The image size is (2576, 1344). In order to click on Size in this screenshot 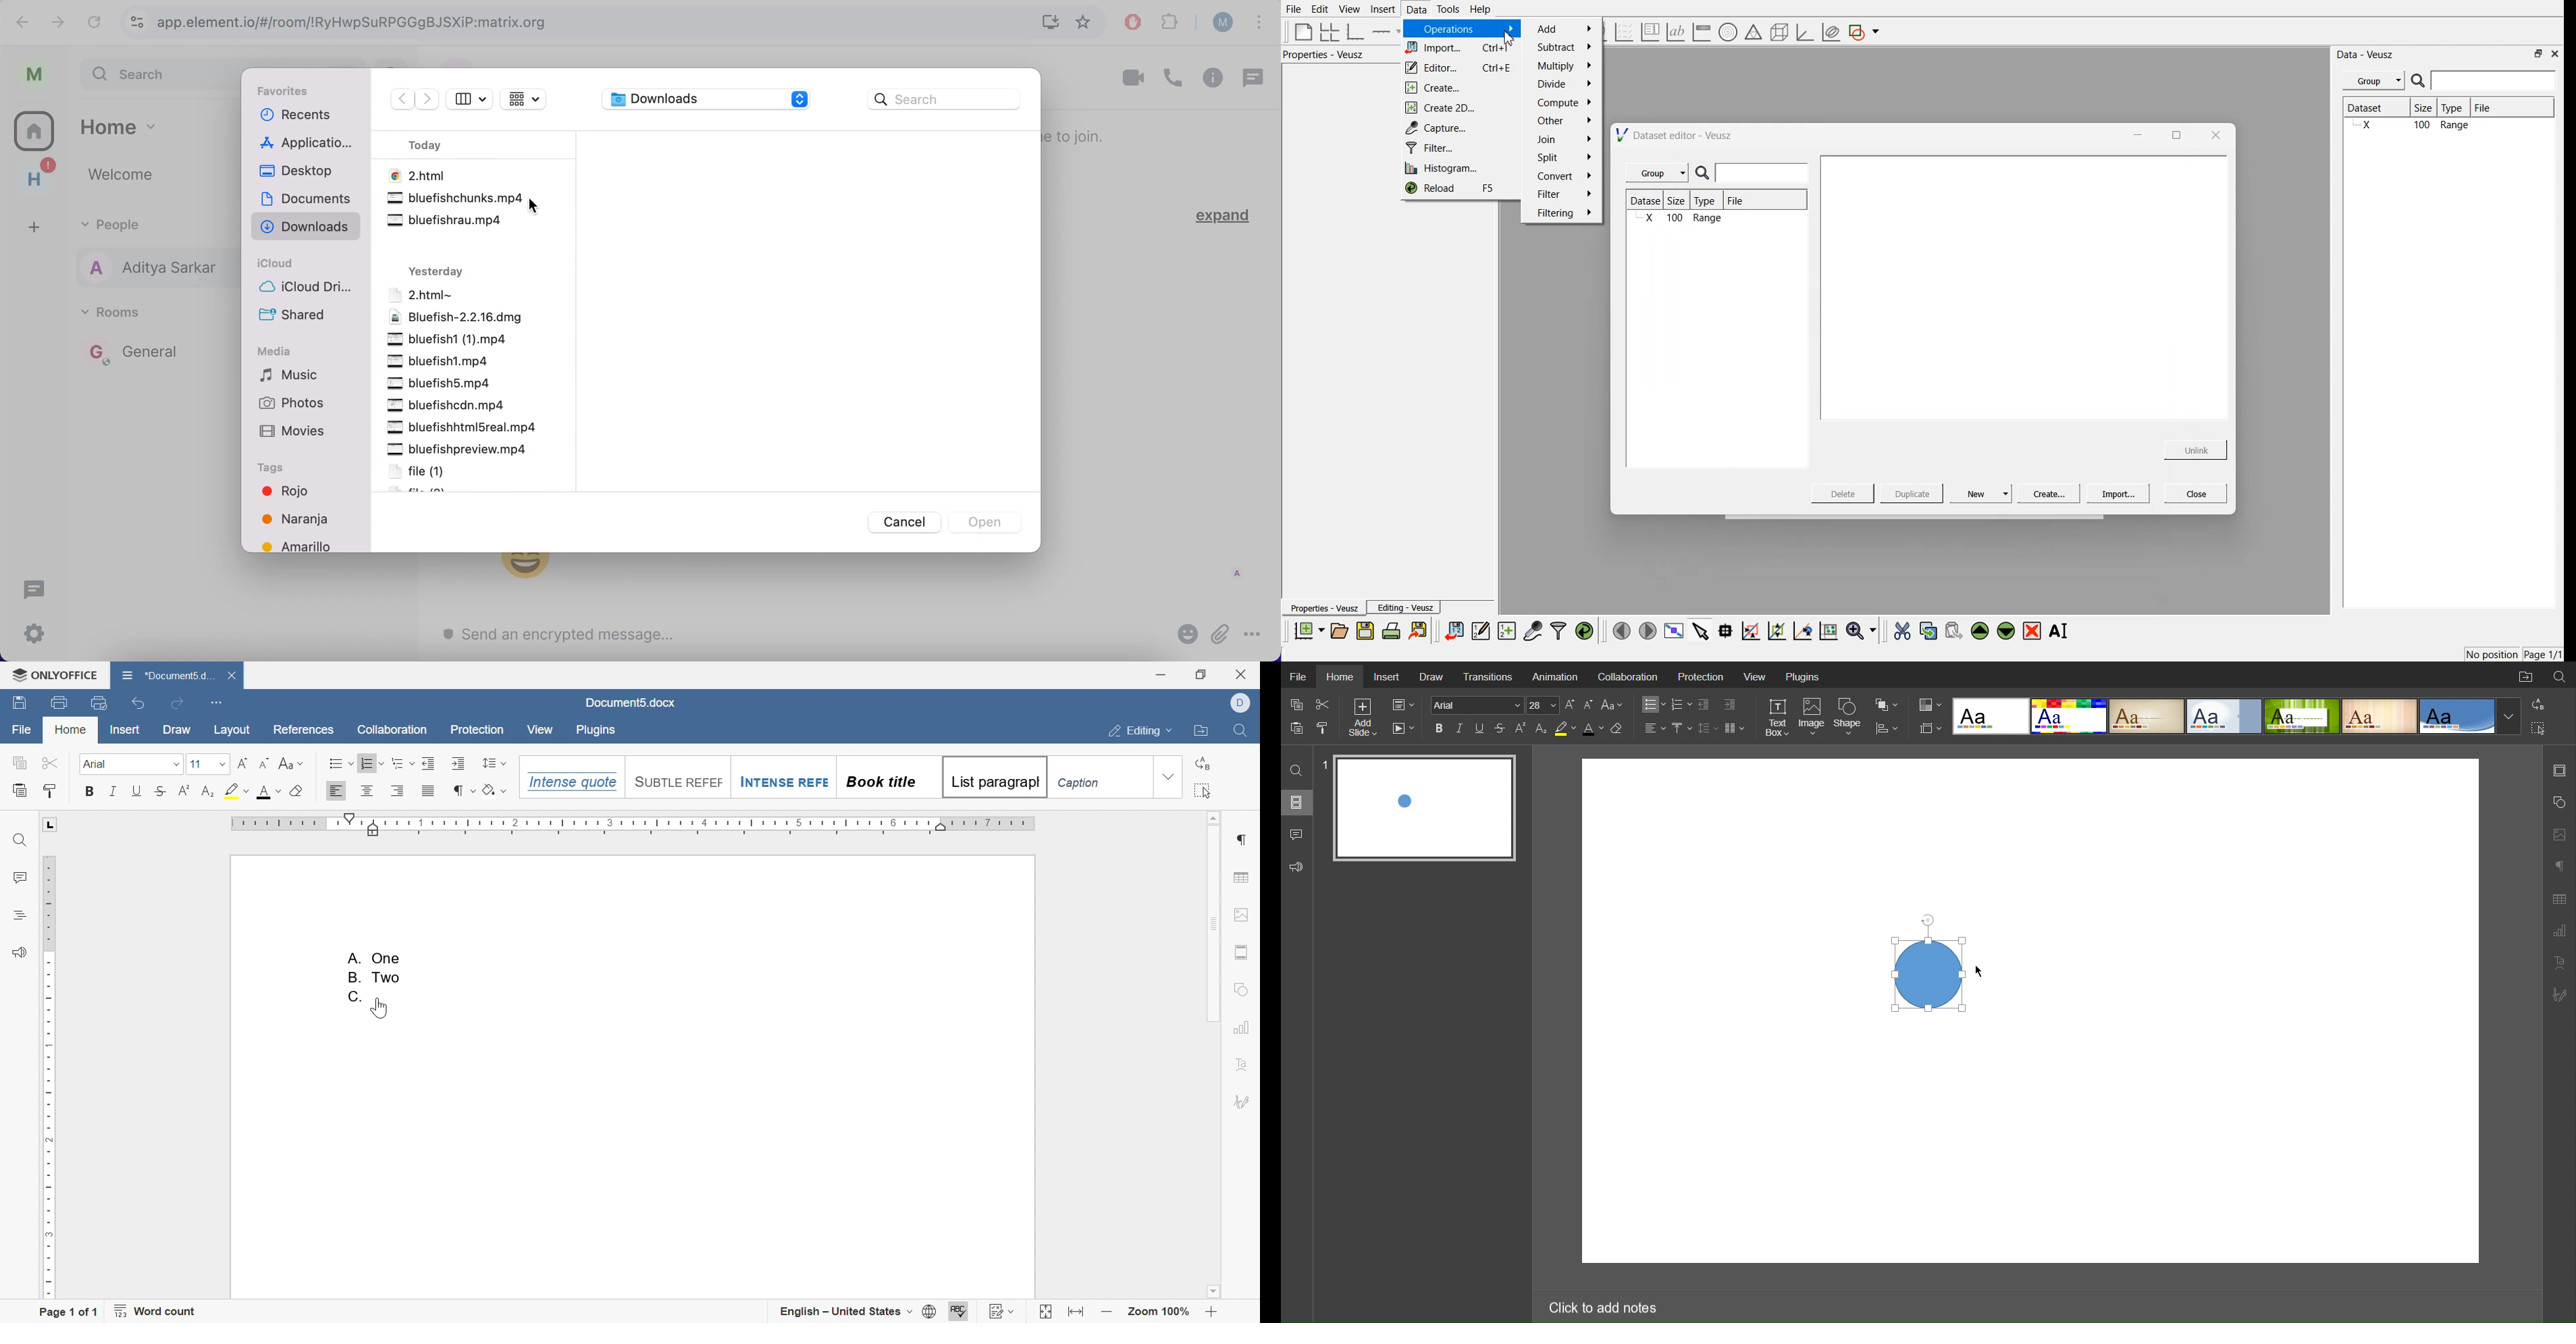, I will do `click(2427, 109)`.